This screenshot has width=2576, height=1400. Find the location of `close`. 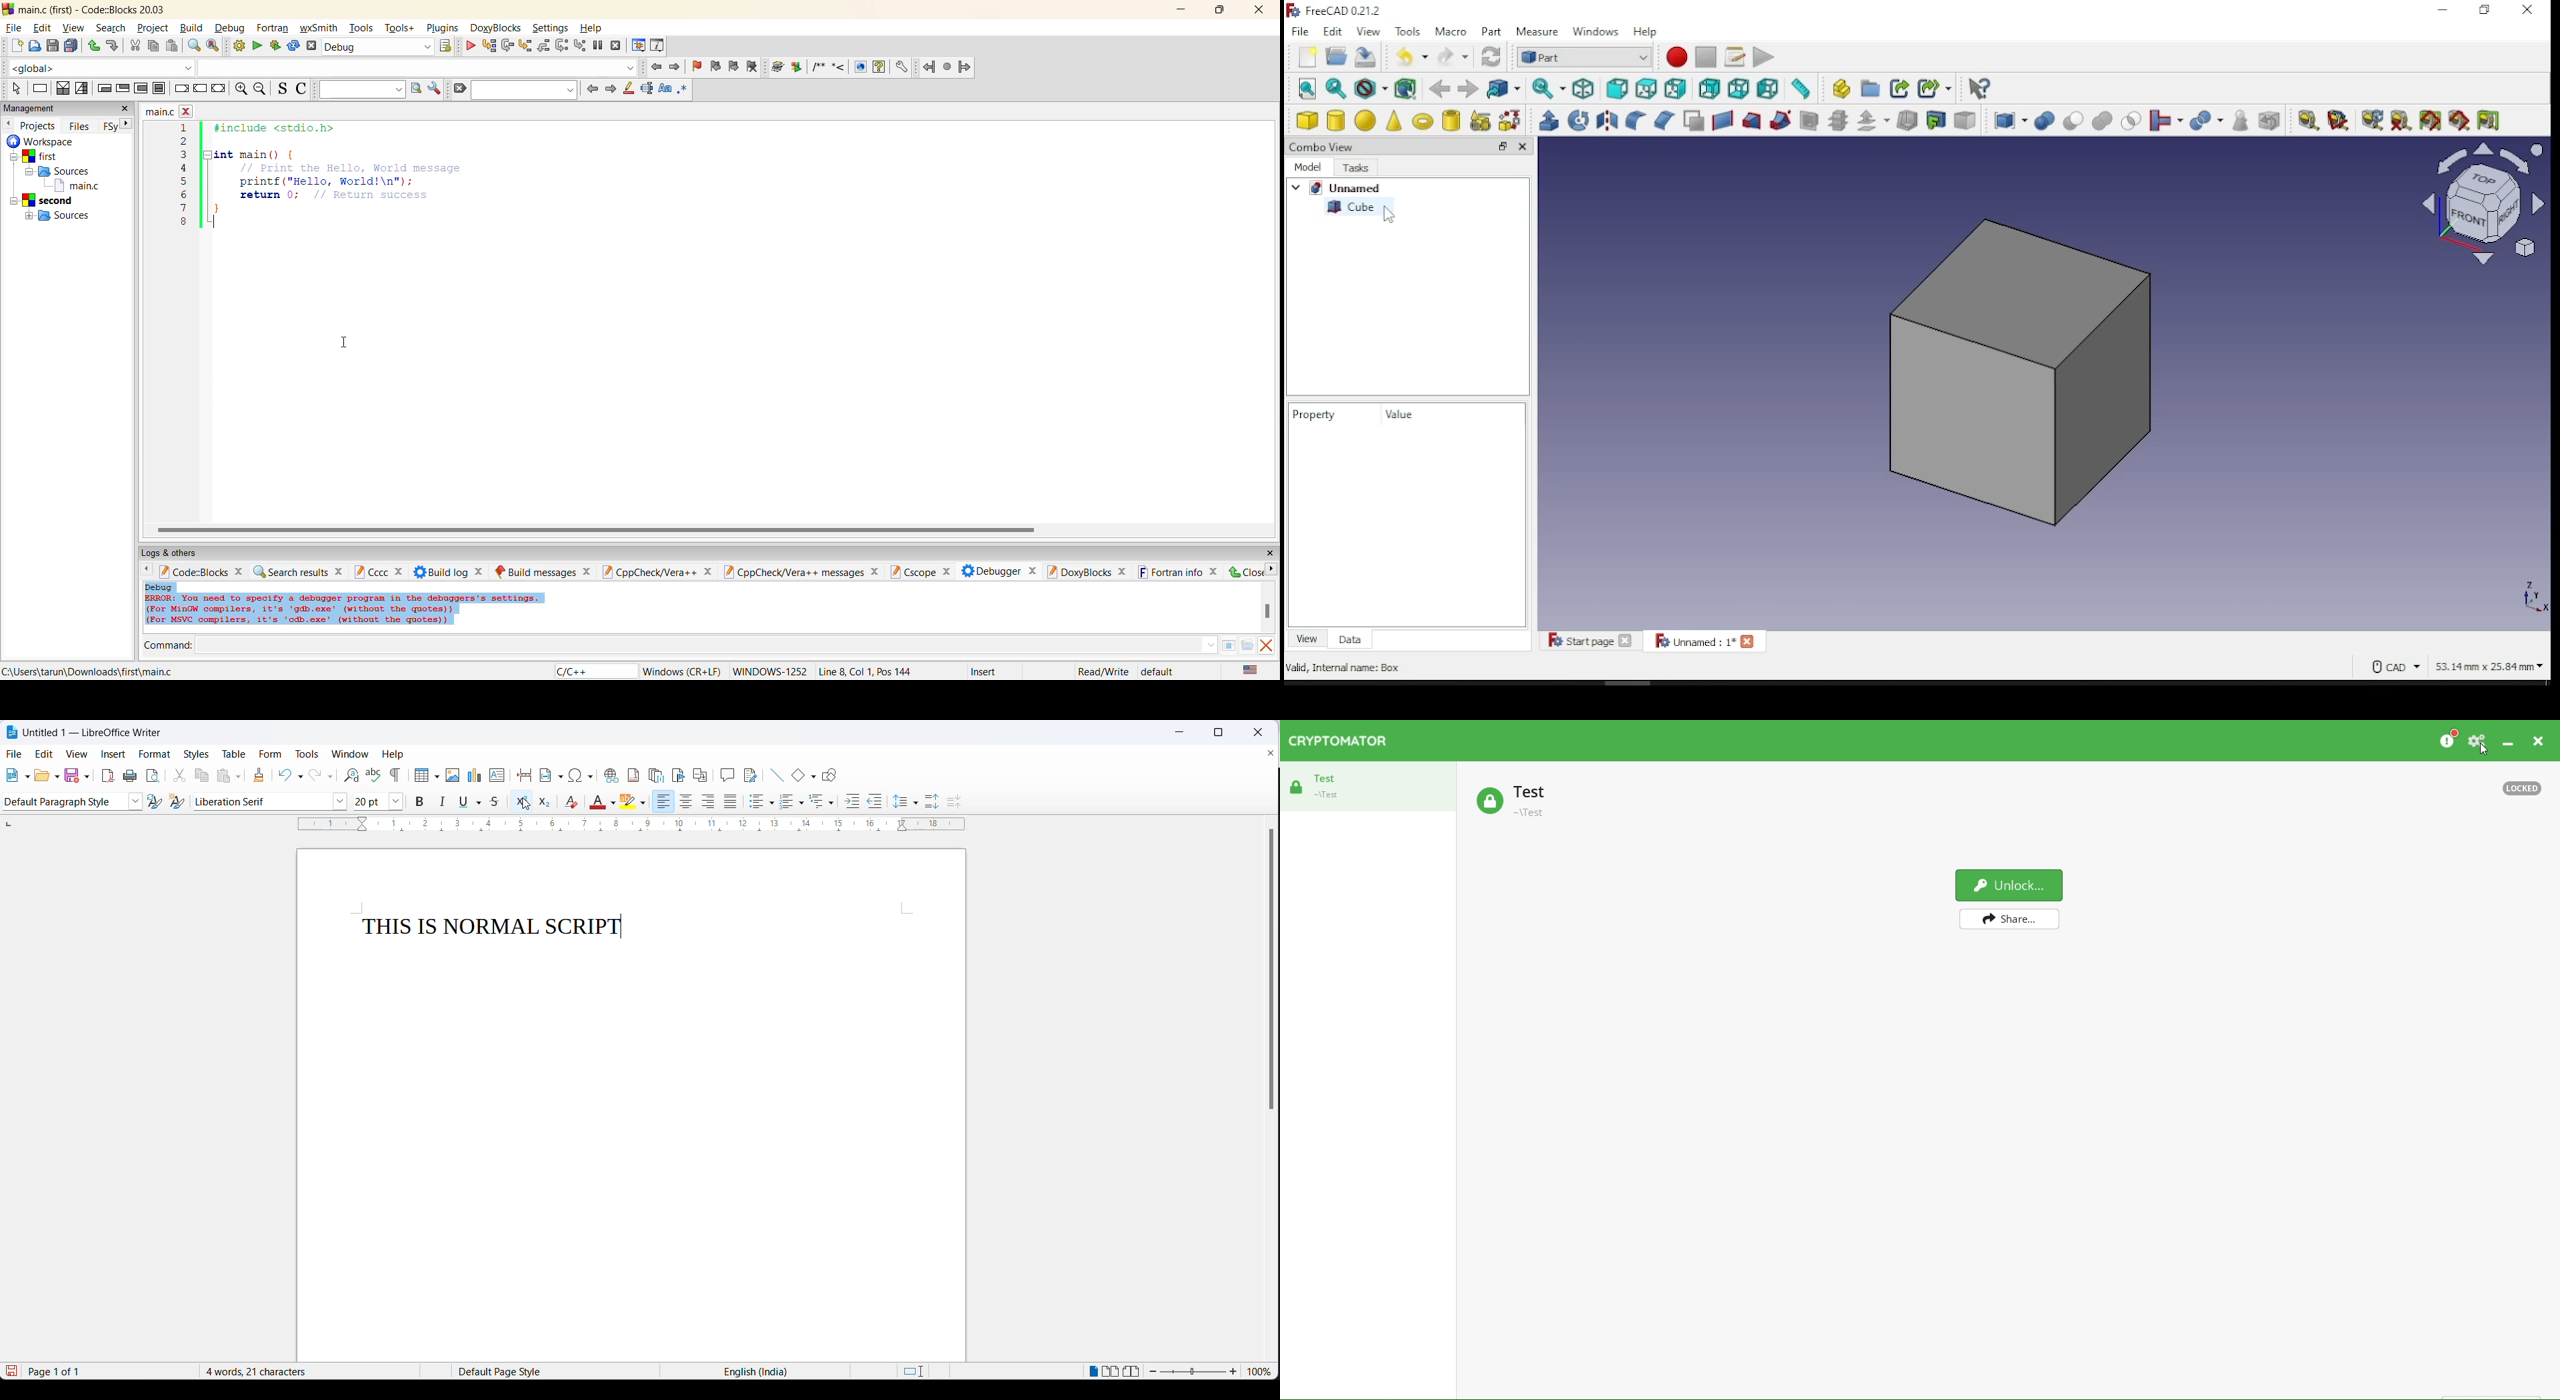

close is located at coordinates (1257, 733).